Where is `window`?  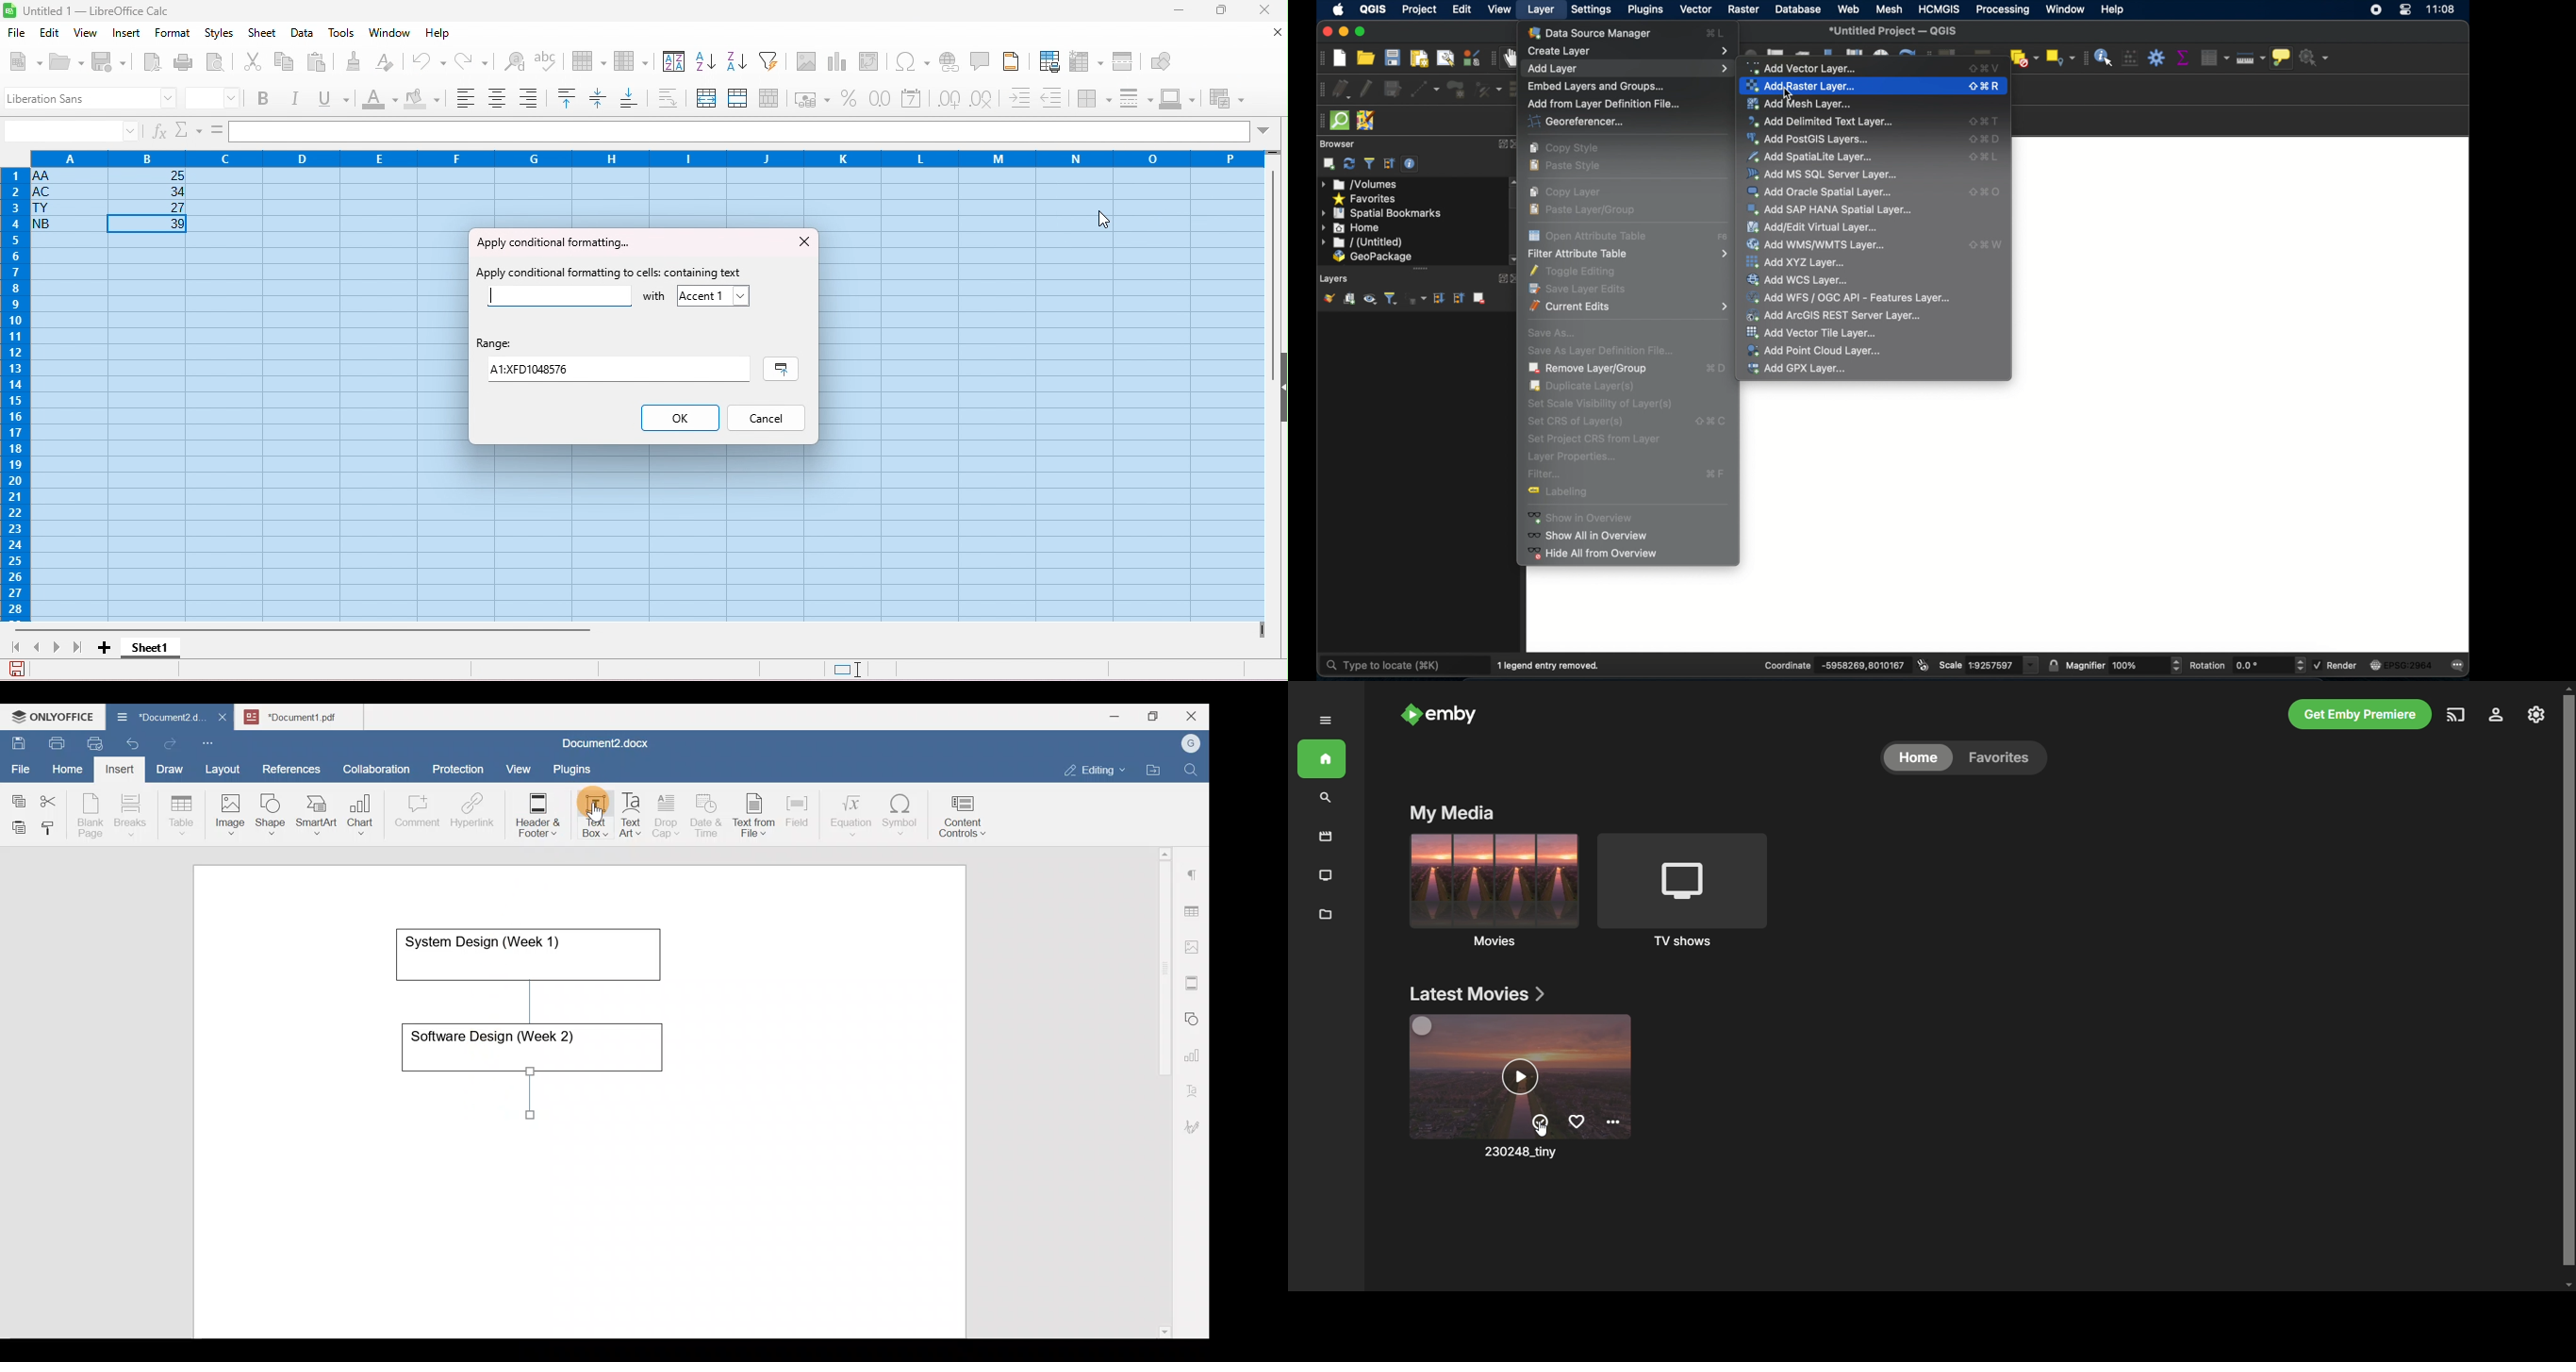
window is located at coordinates (390, 33).